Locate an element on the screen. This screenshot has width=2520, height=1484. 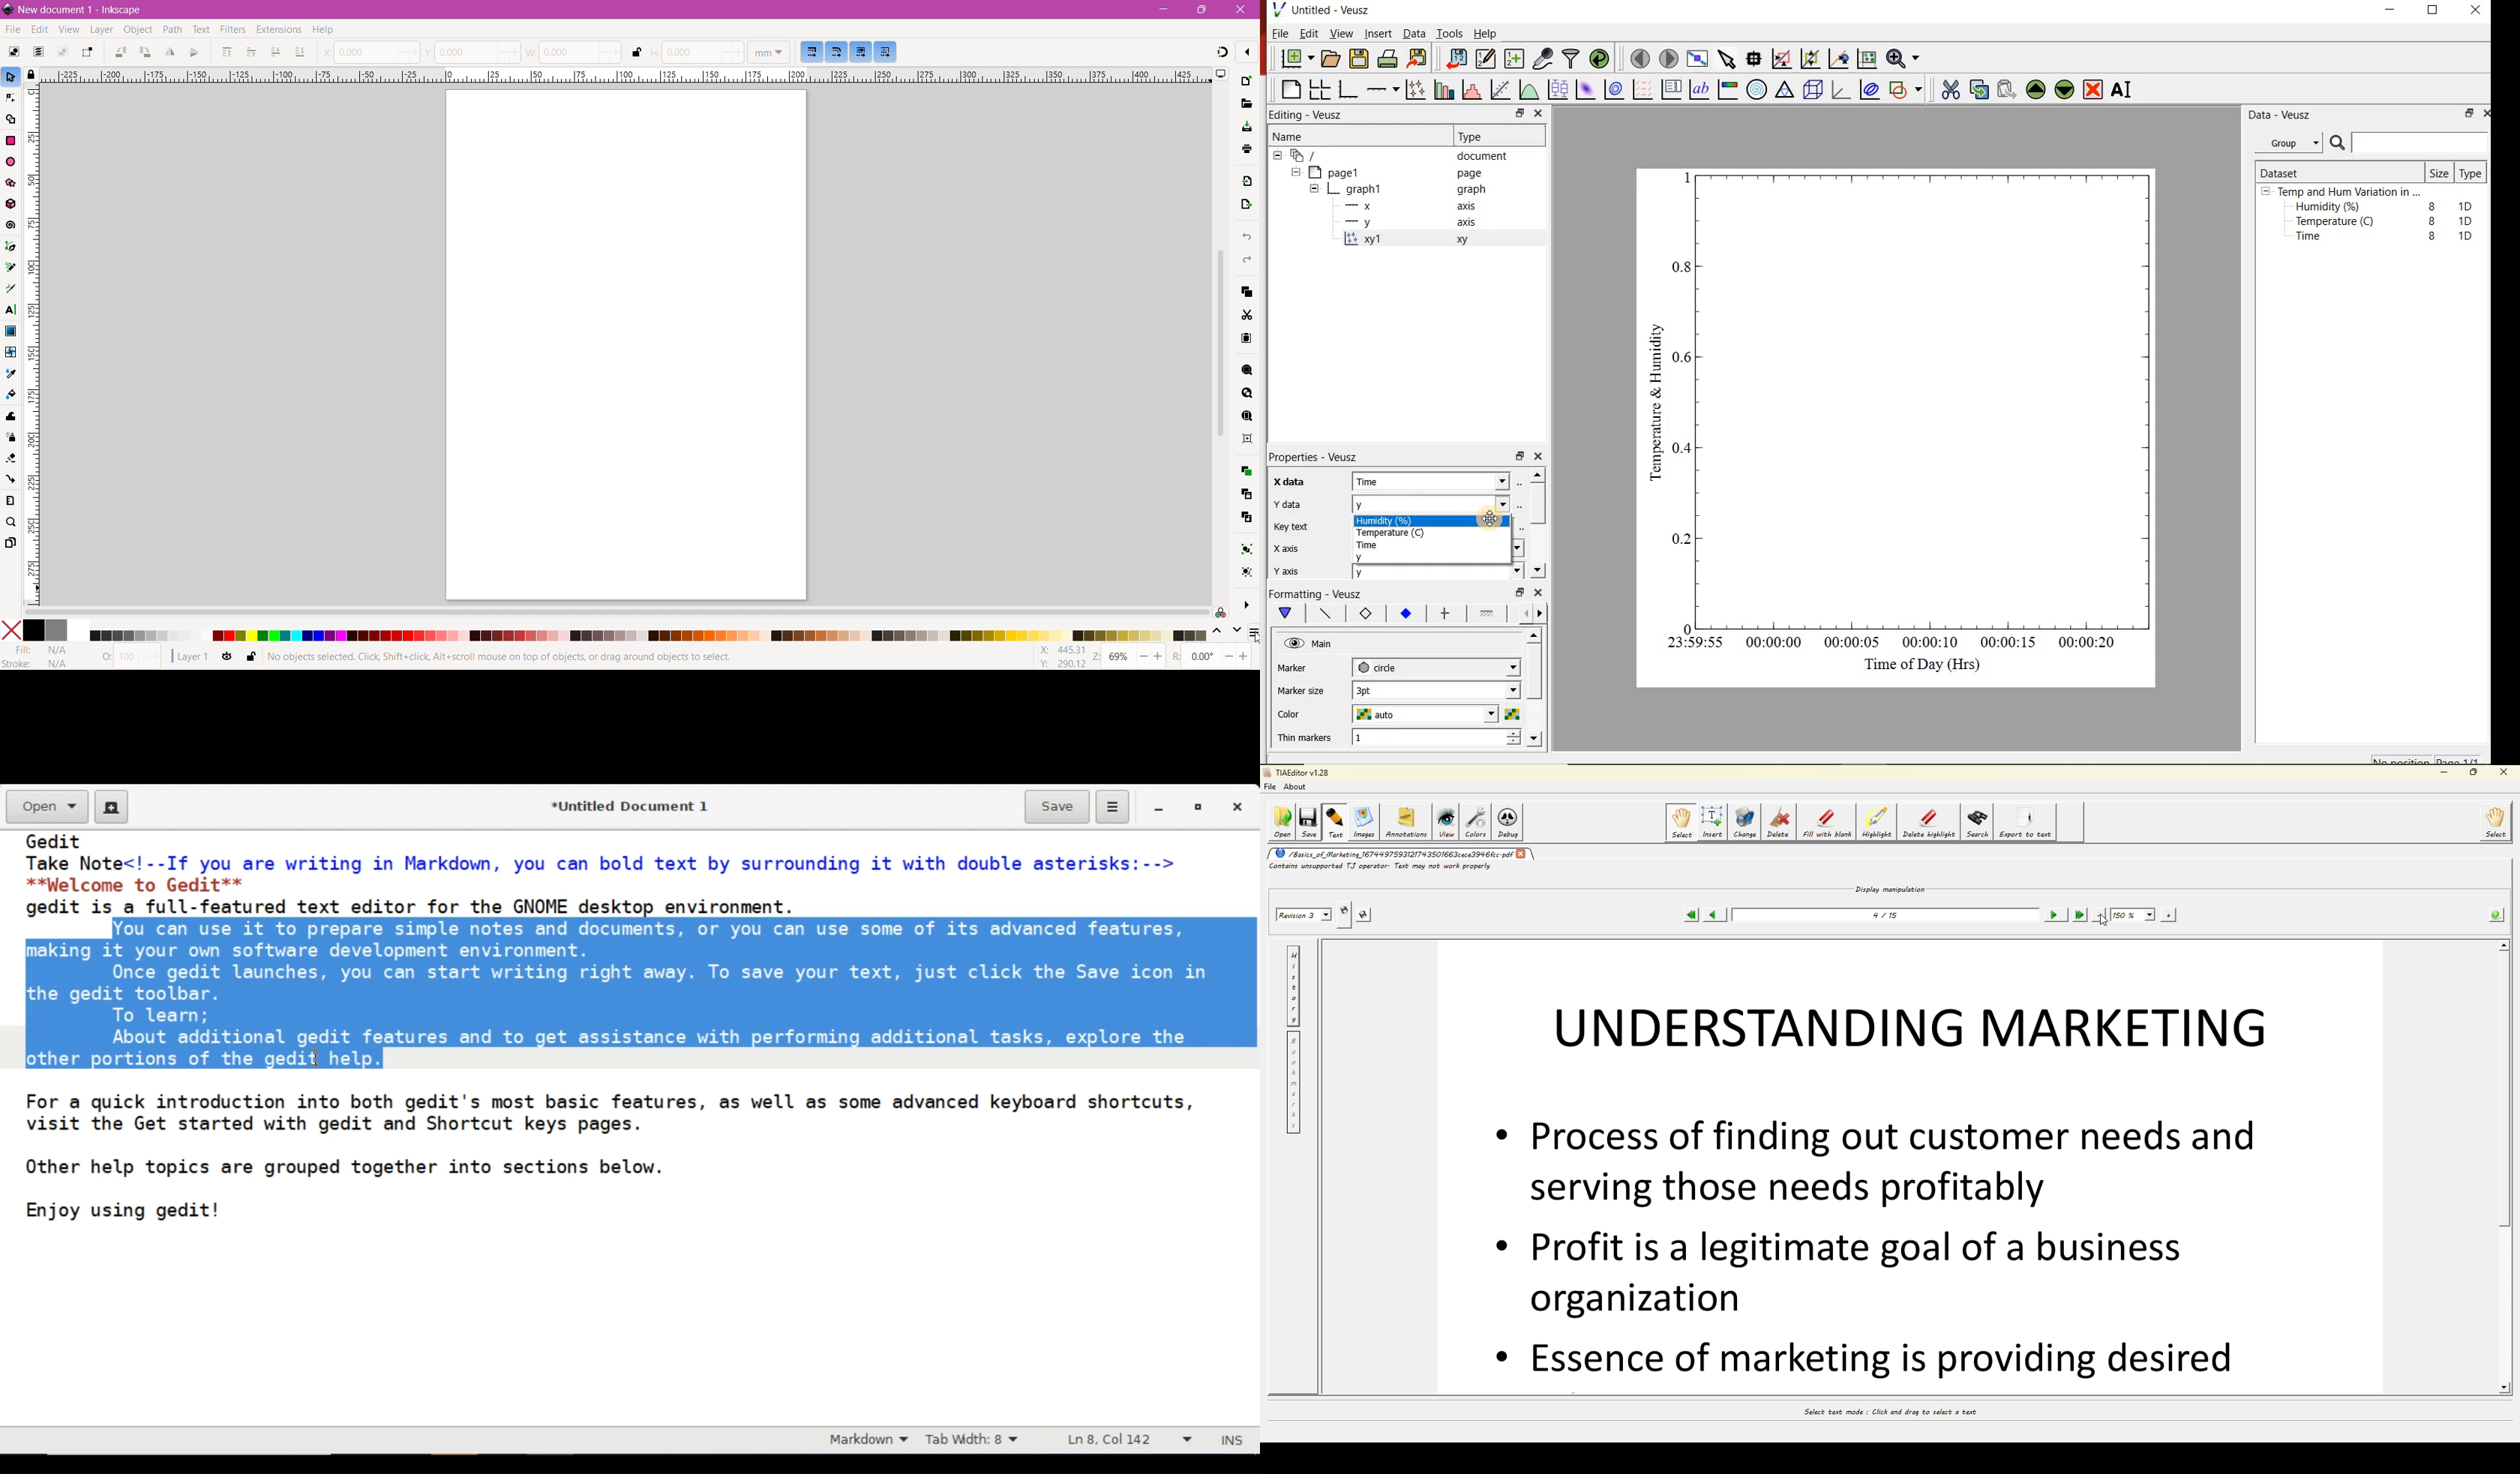
23:59:55 is located at coordinates (1689, 643).